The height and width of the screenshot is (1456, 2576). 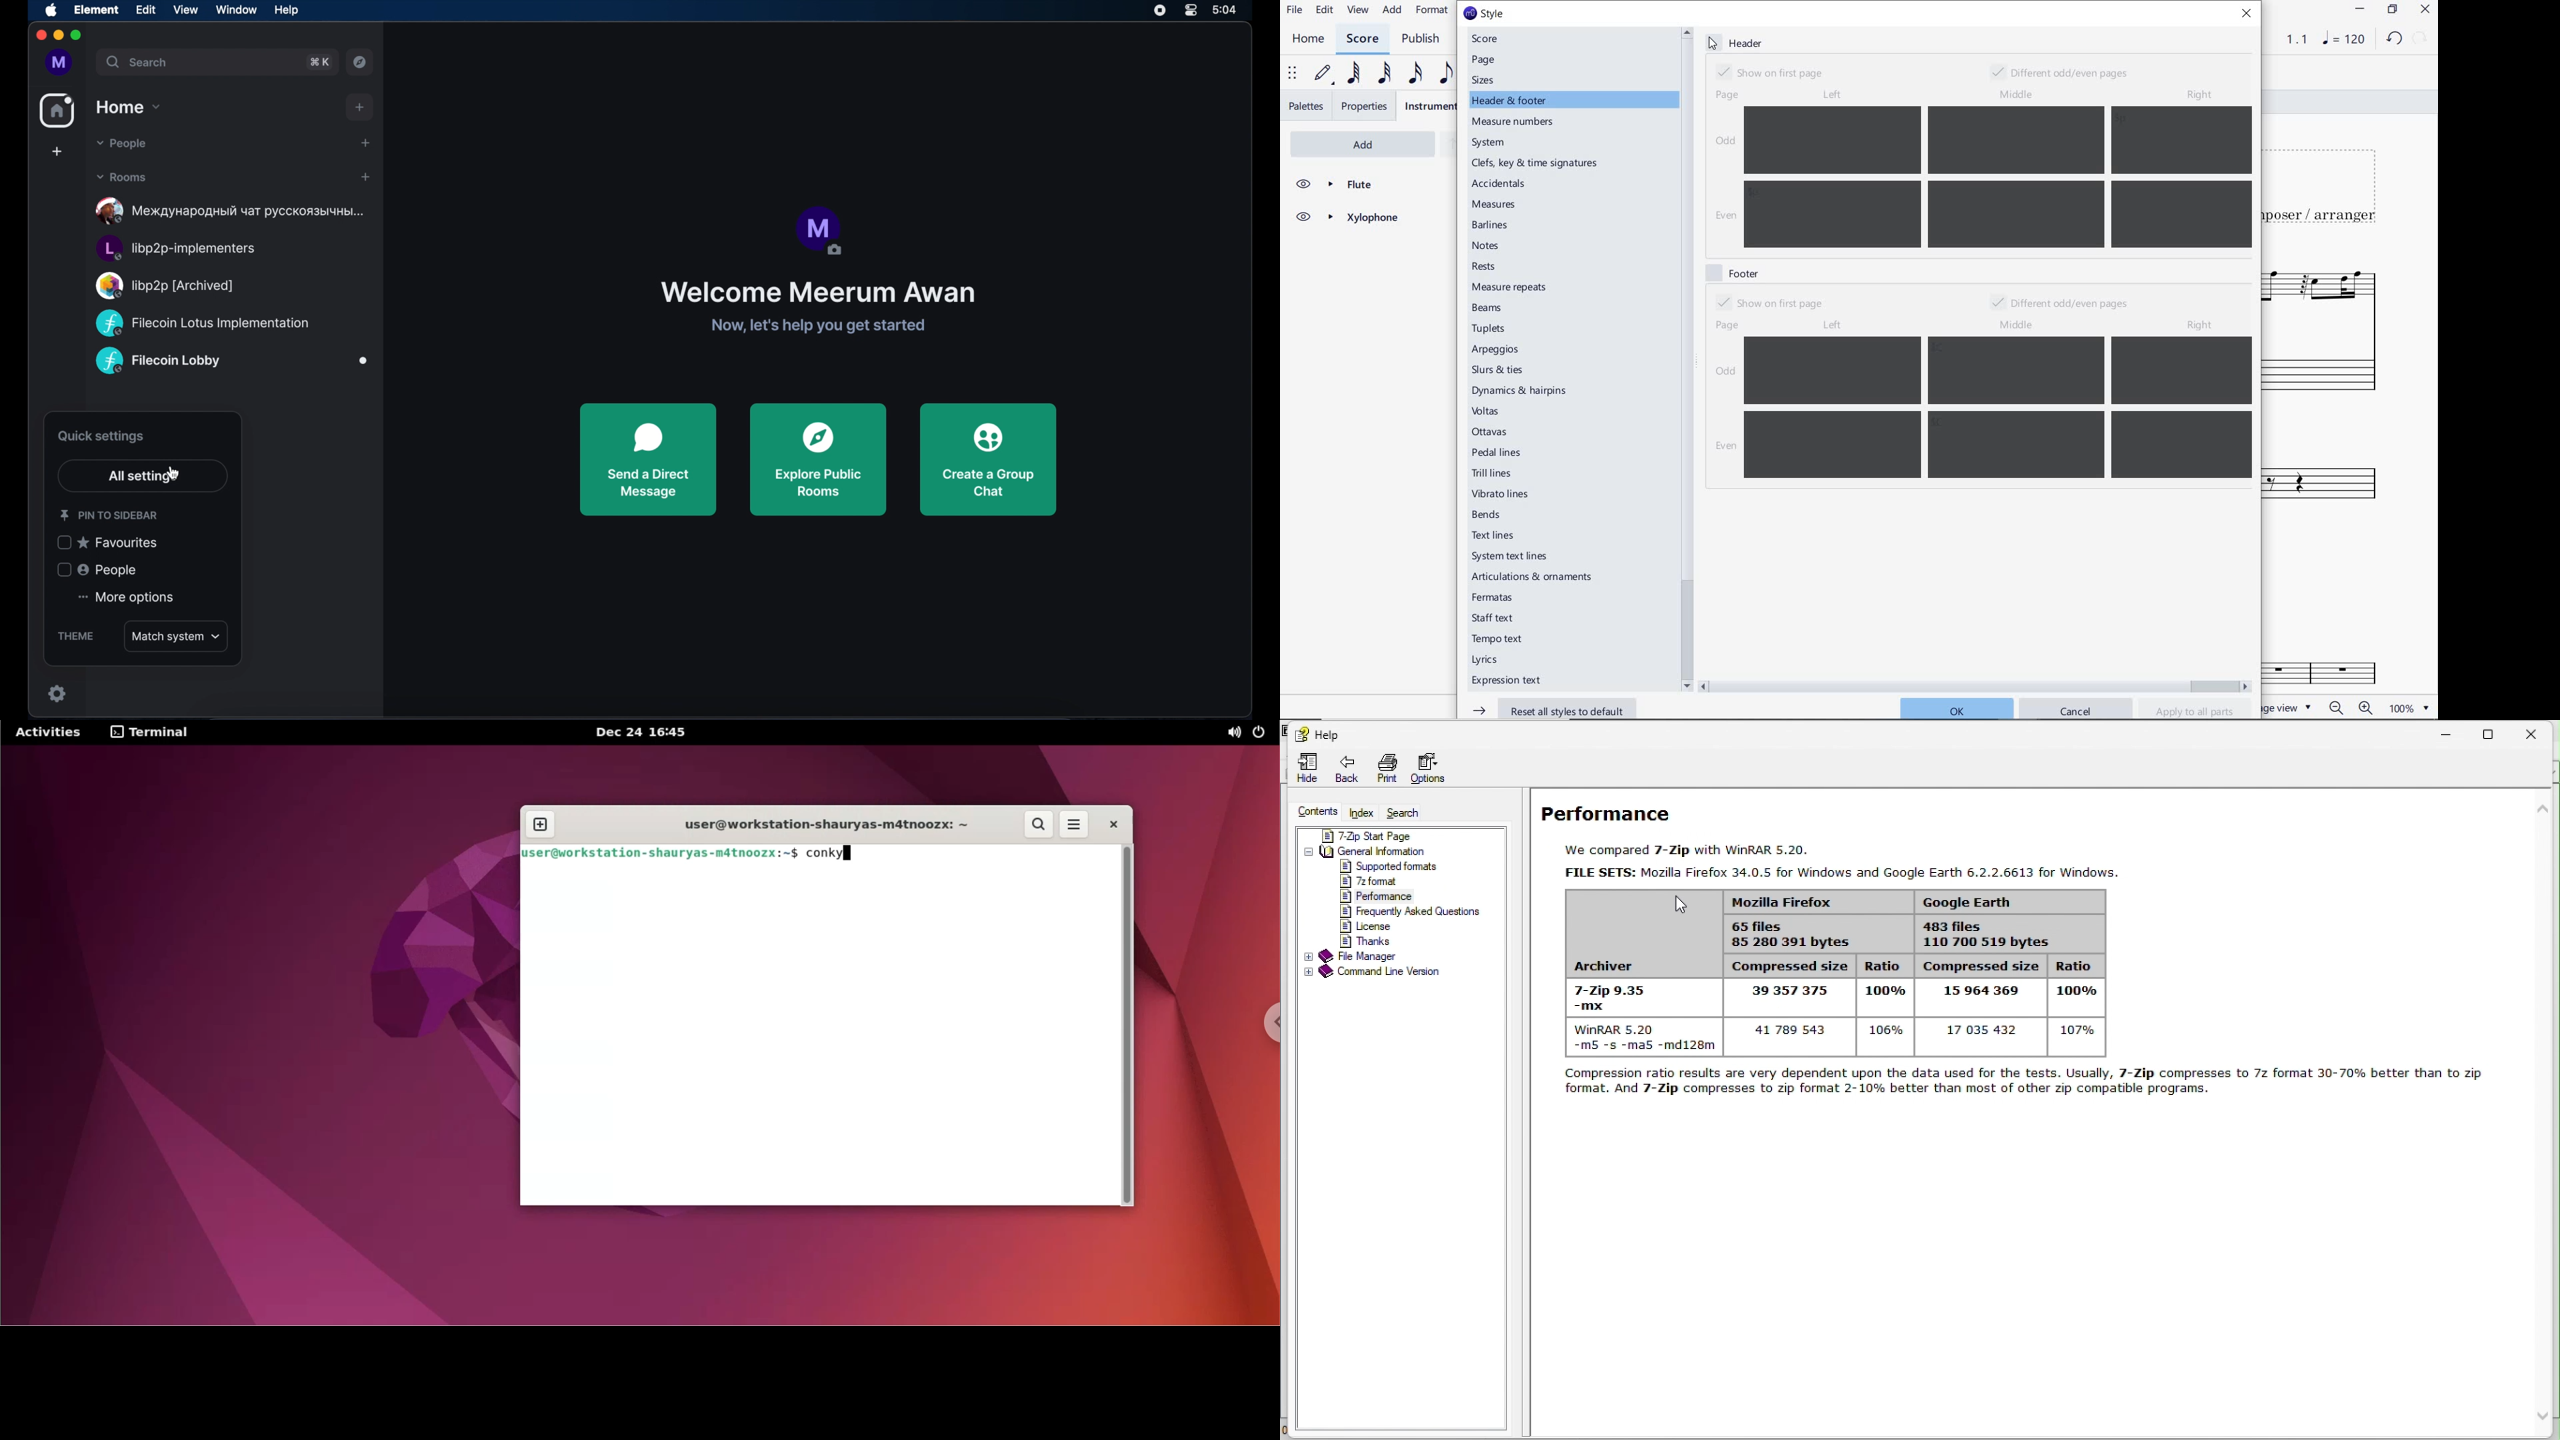 What do you see at coordinates (1363, 813) in the screenshot?
I see `index` at bounding box center [1363, 813].